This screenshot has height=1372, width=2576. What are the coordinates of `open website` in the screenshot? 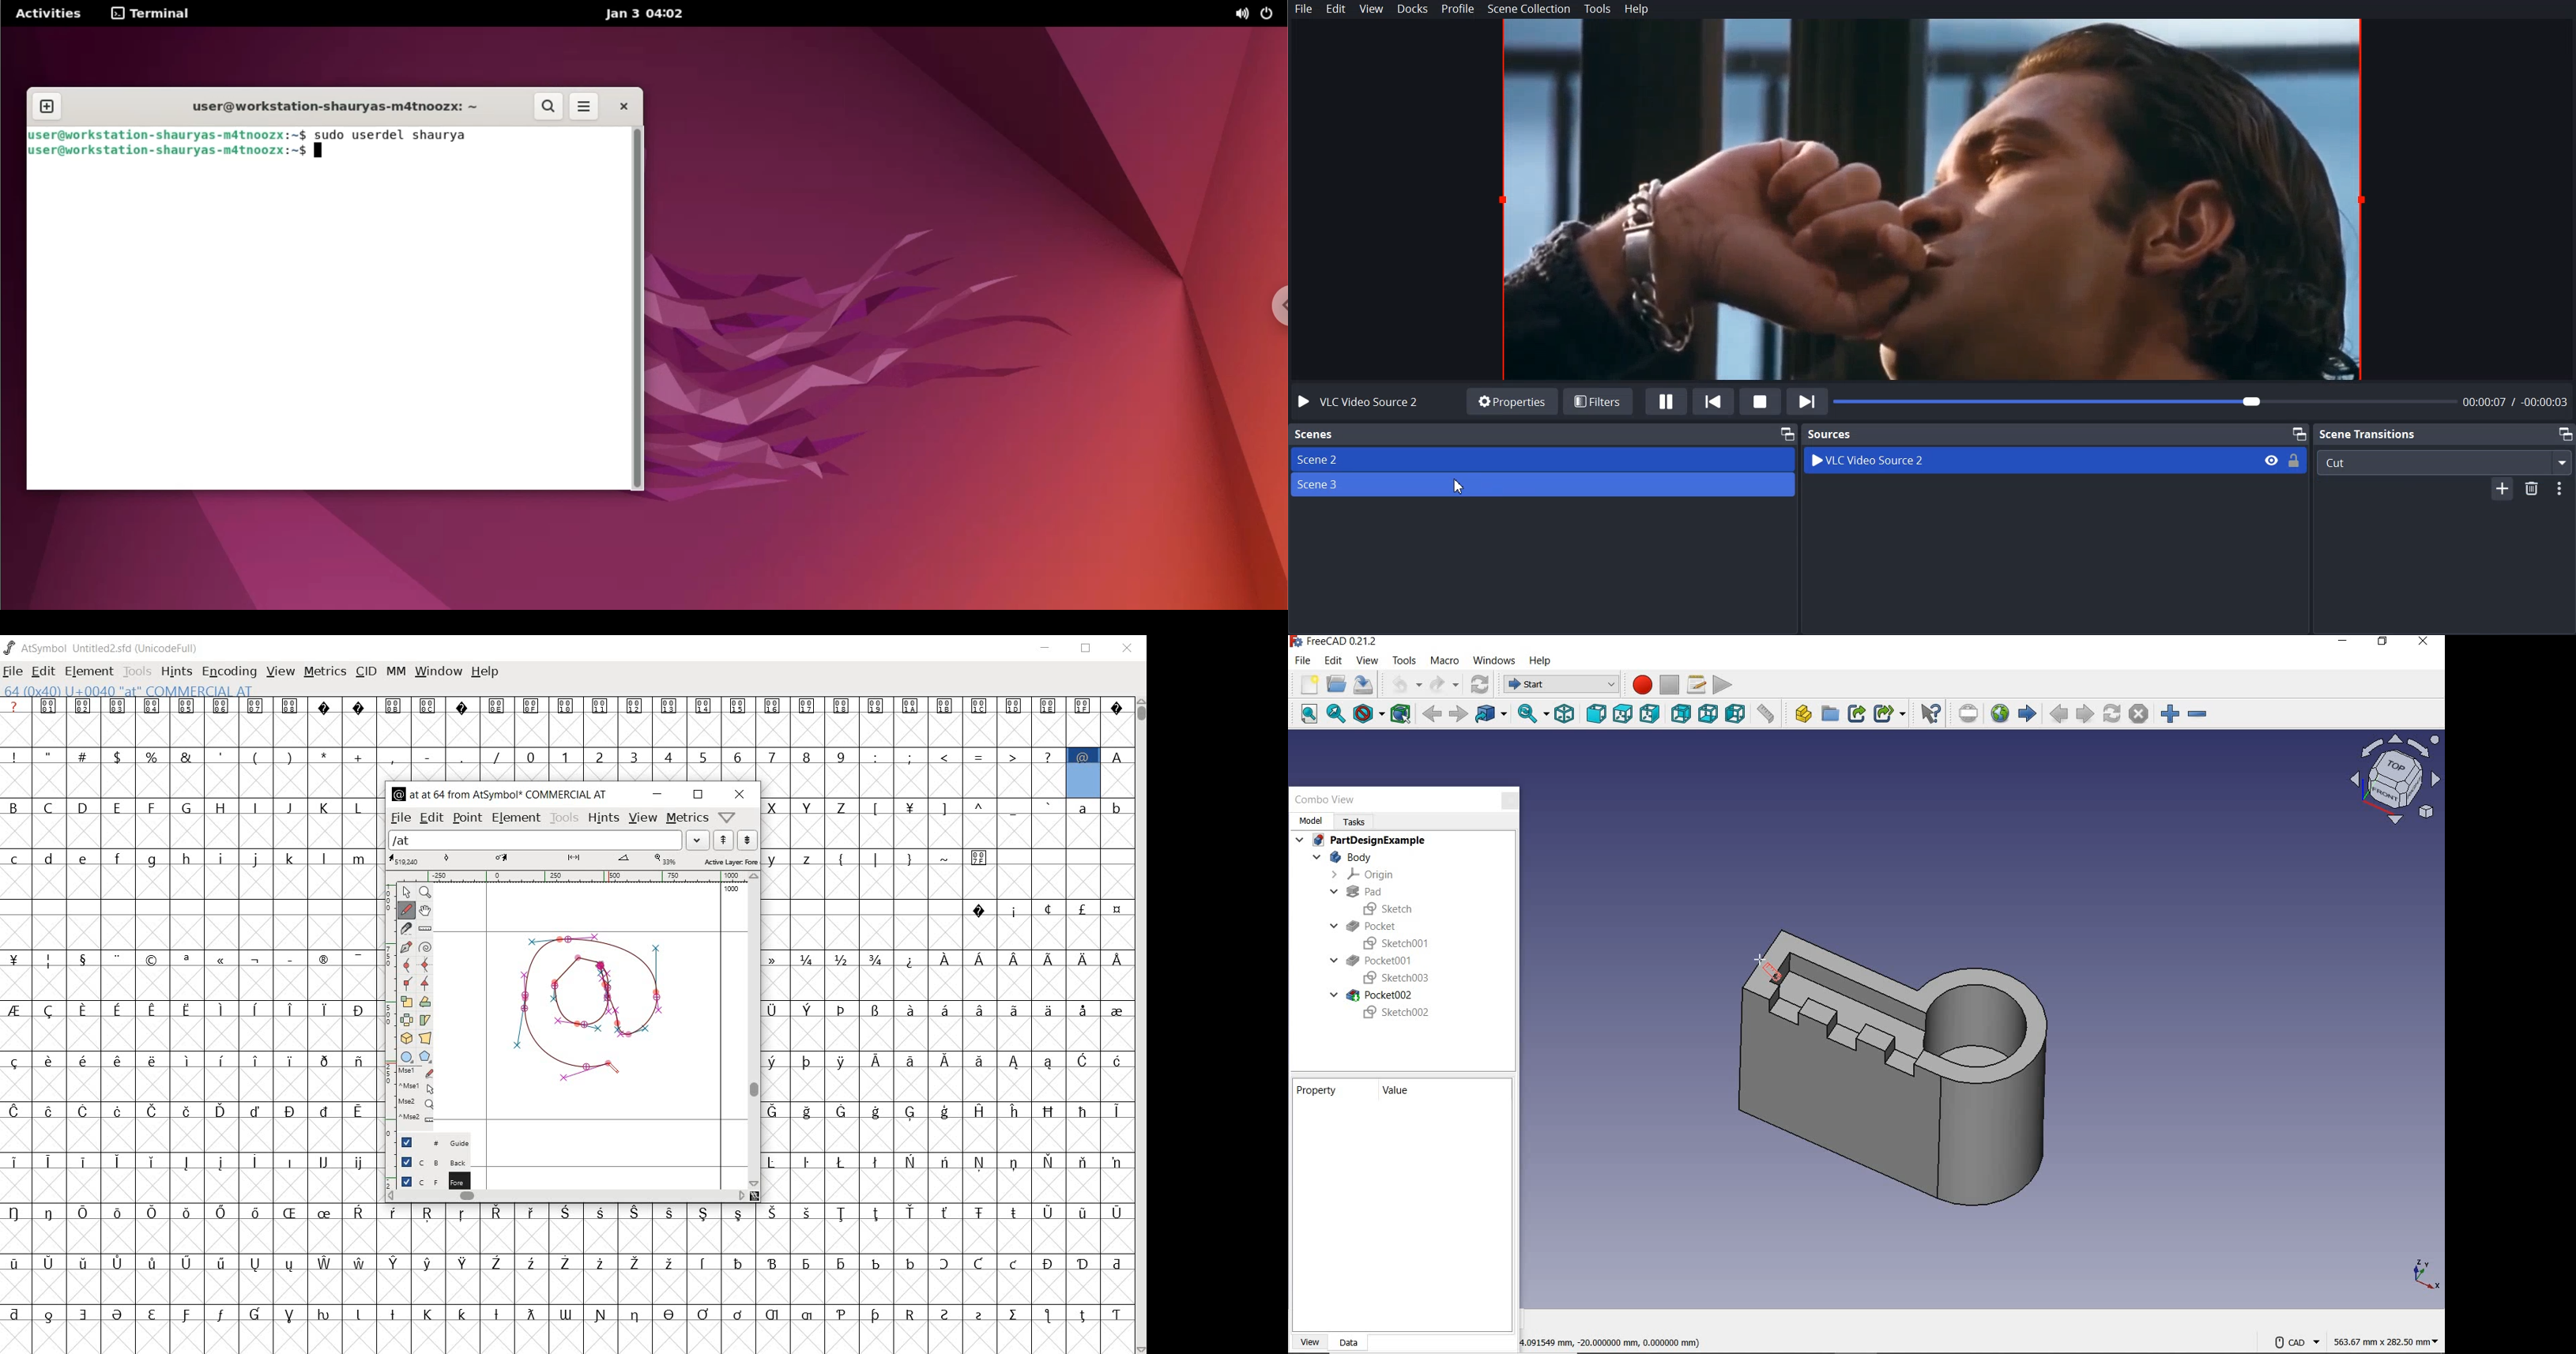 It's located at (1999, 713).